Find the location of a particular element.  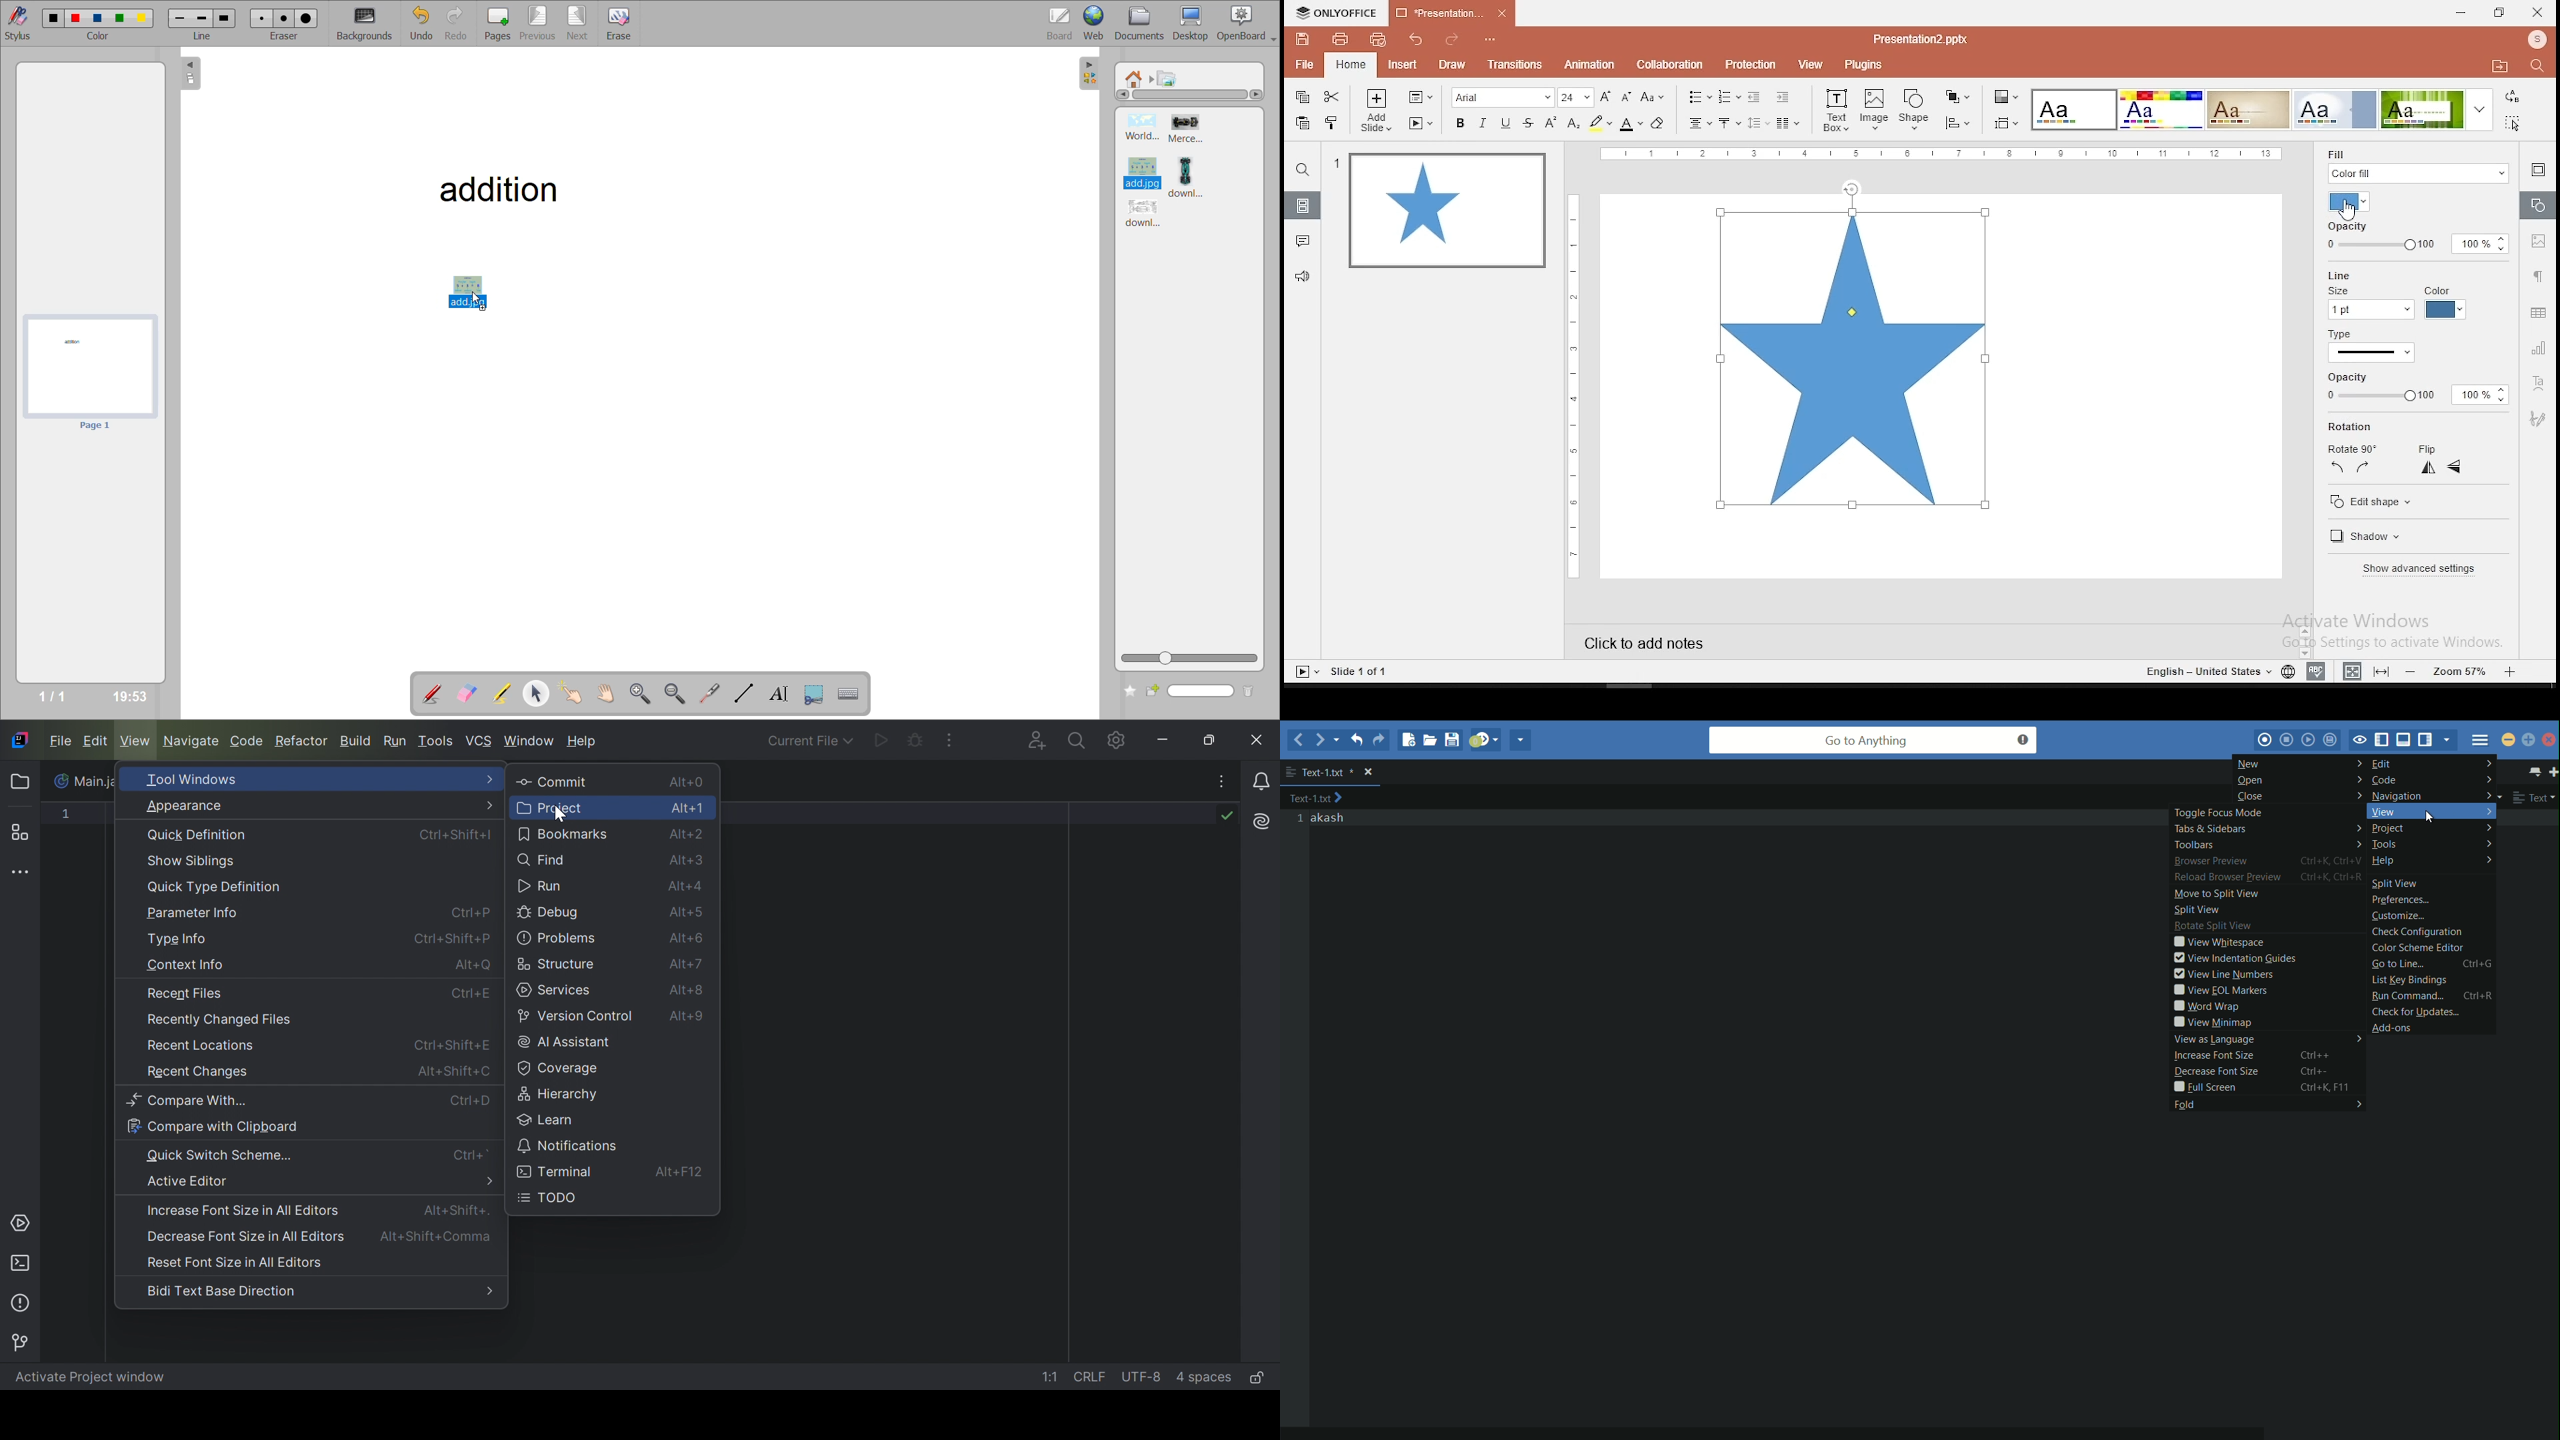

Bidi Text Base Direction is located at coordinates (221, 1291).